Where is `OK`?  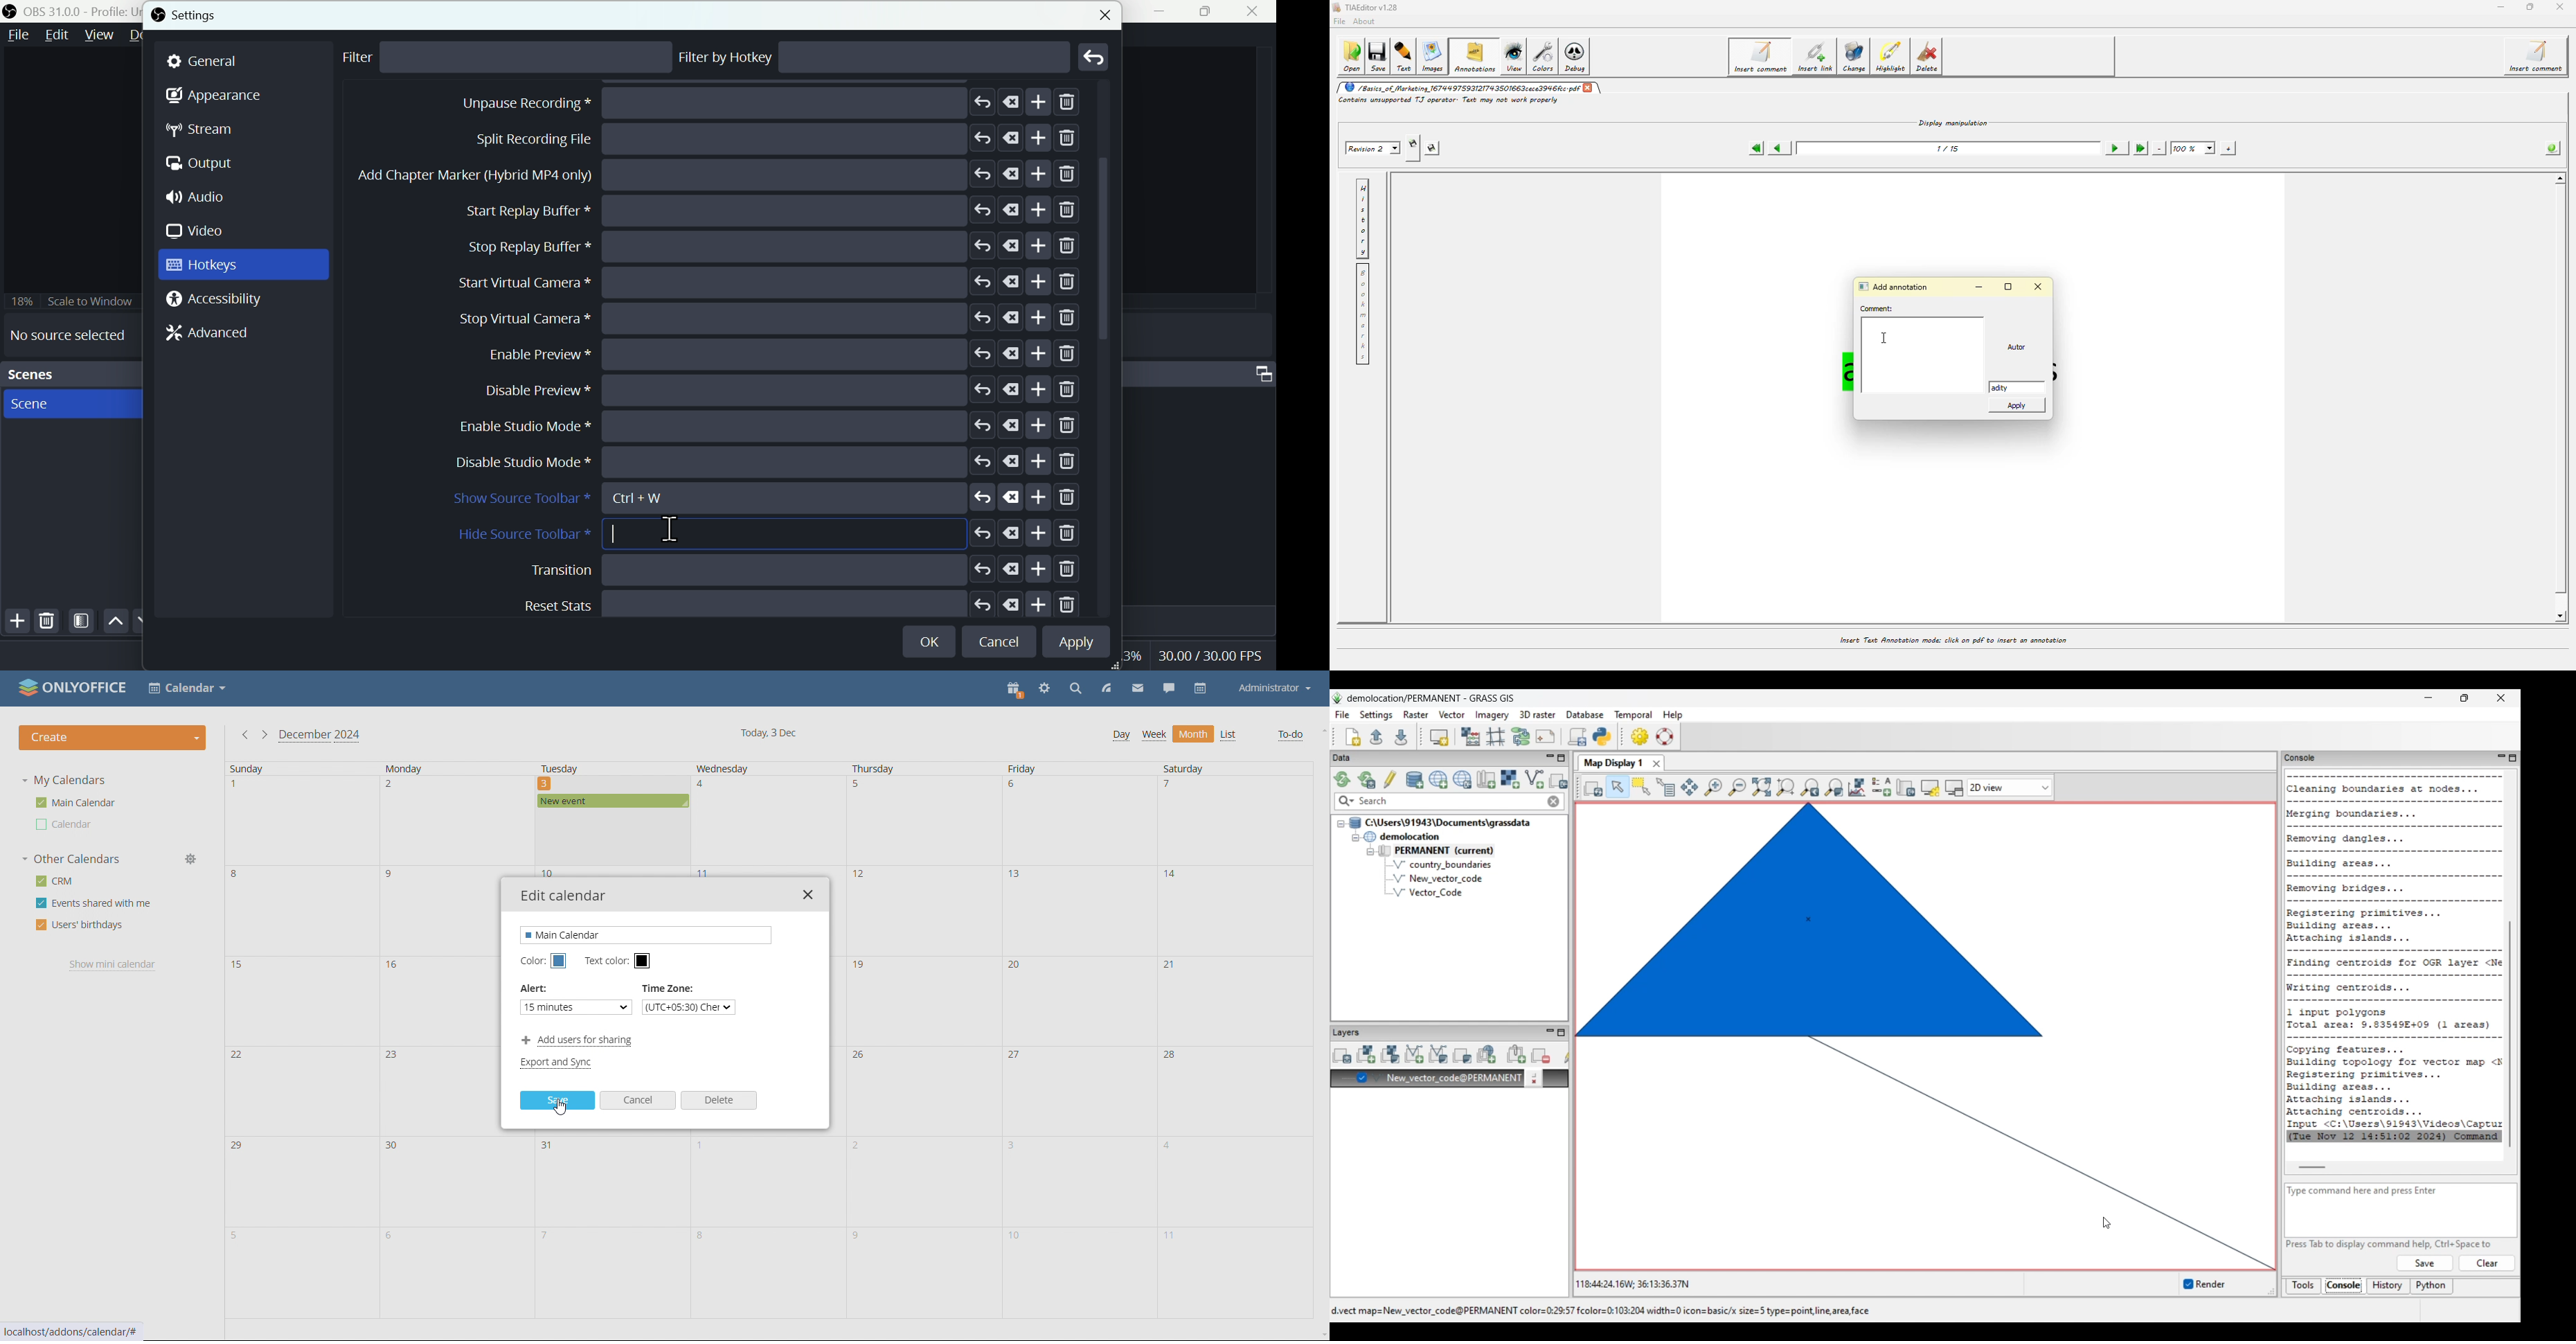 OK is located at coordinates (932, 639).